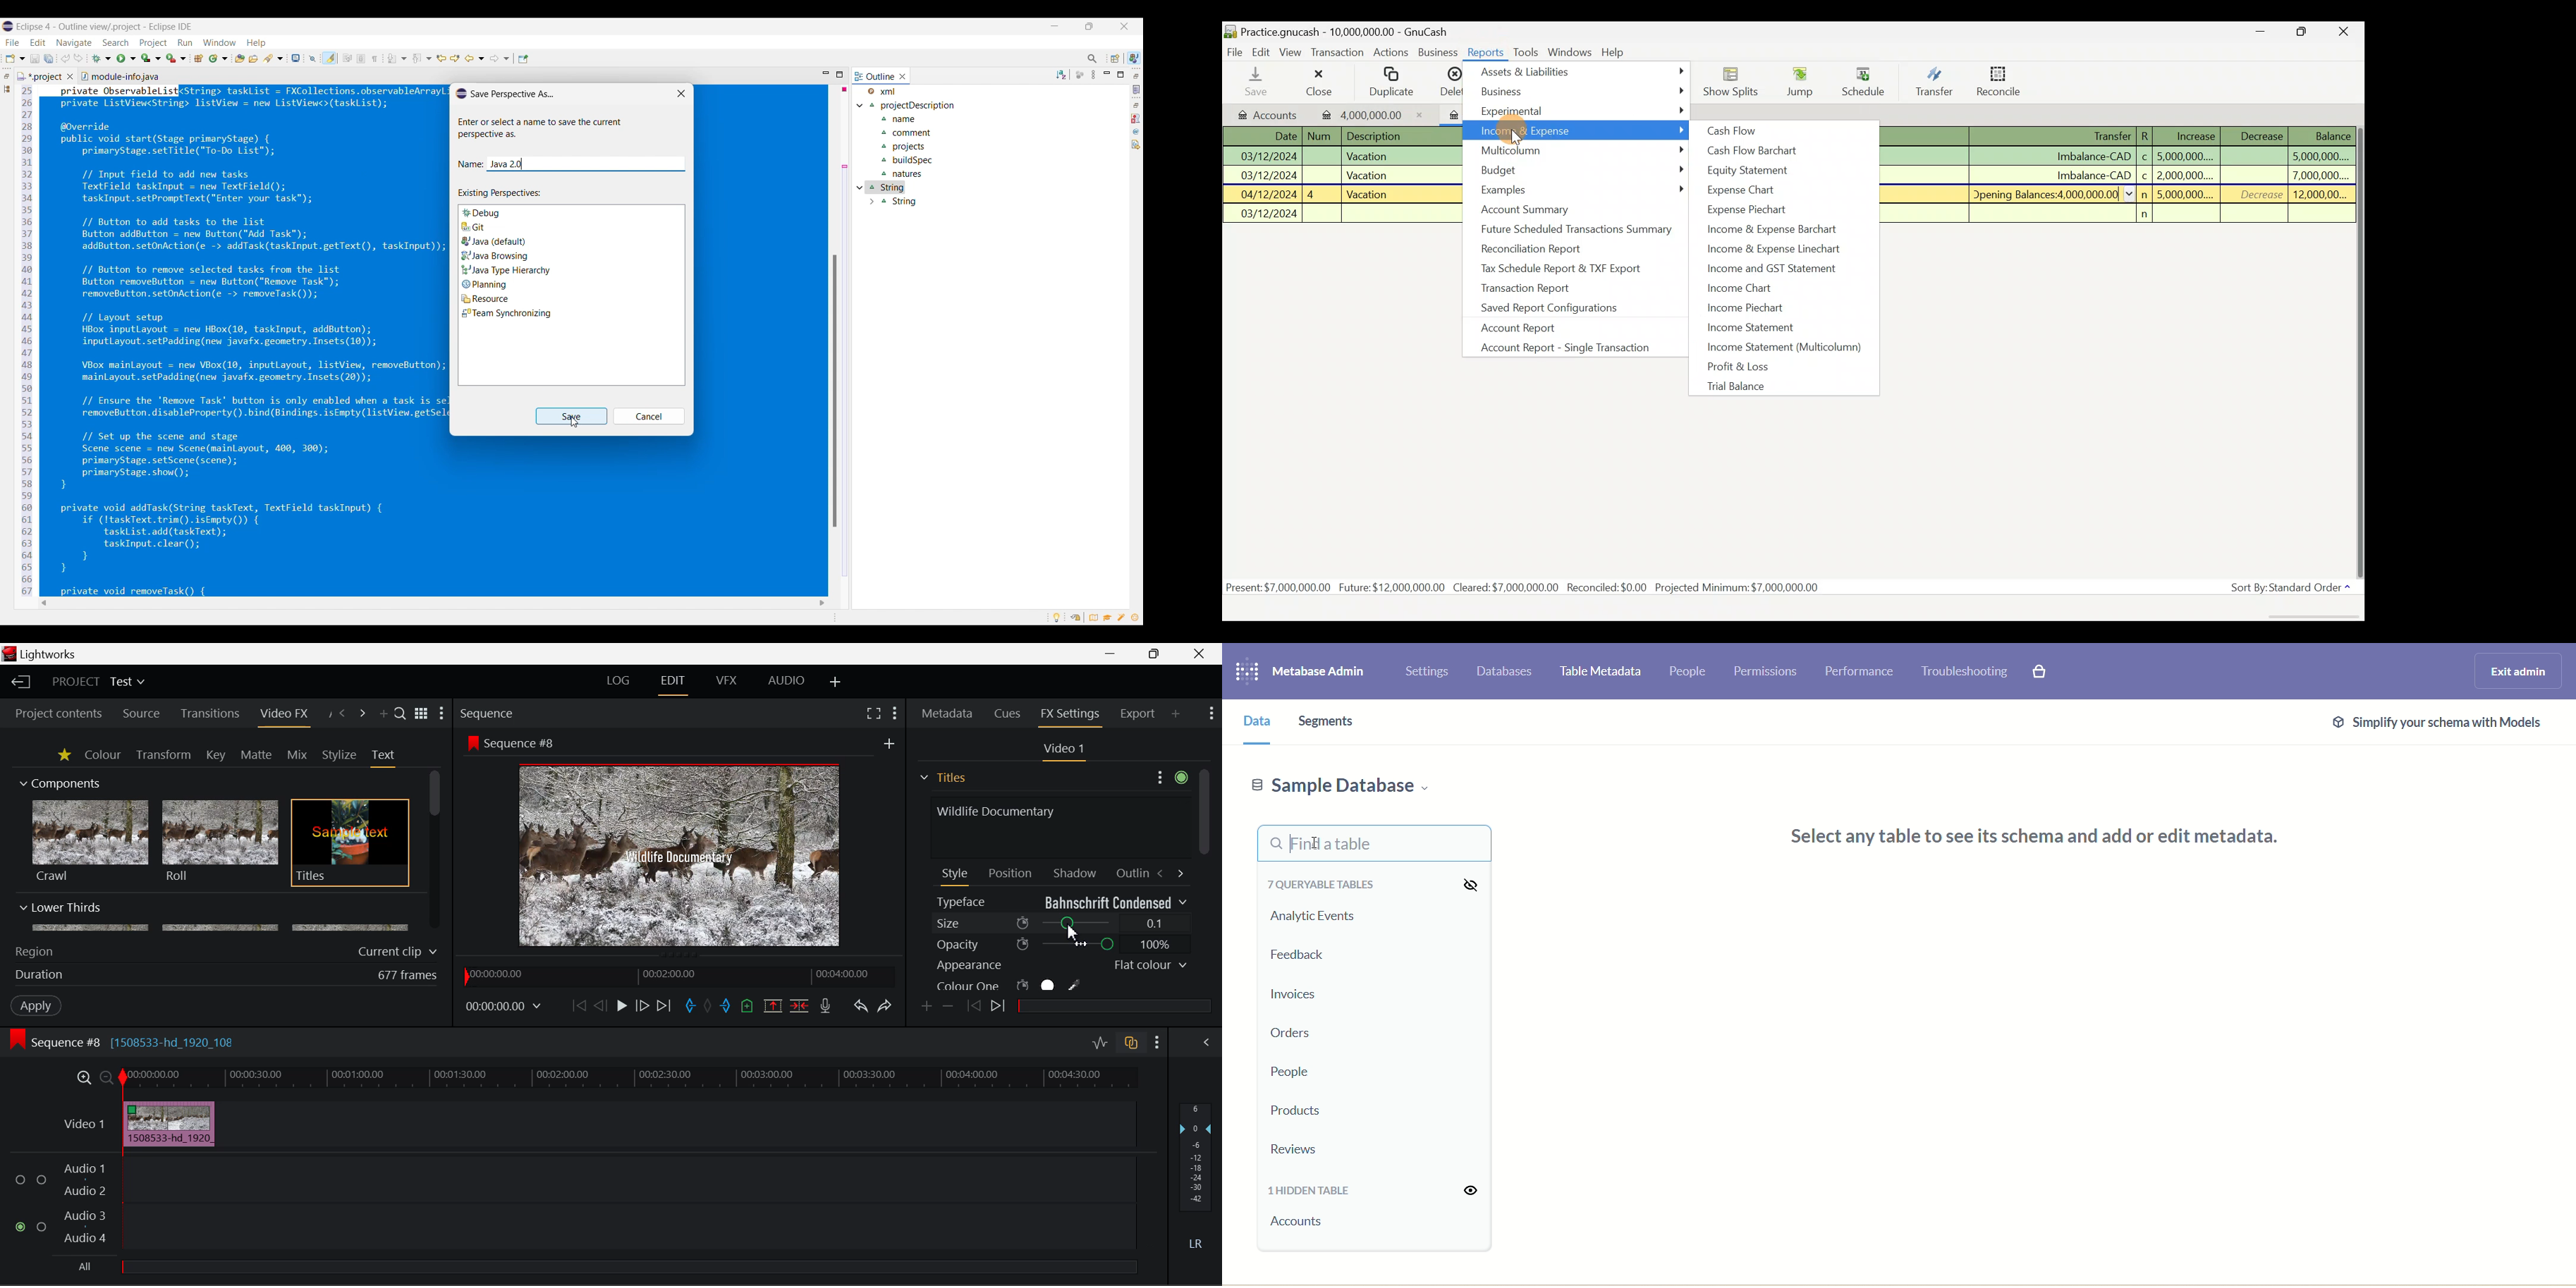 Image resolution: width=2576 pixels, height=1288 pixels. I want to click on 03/12/2024, so click(1270, 214).